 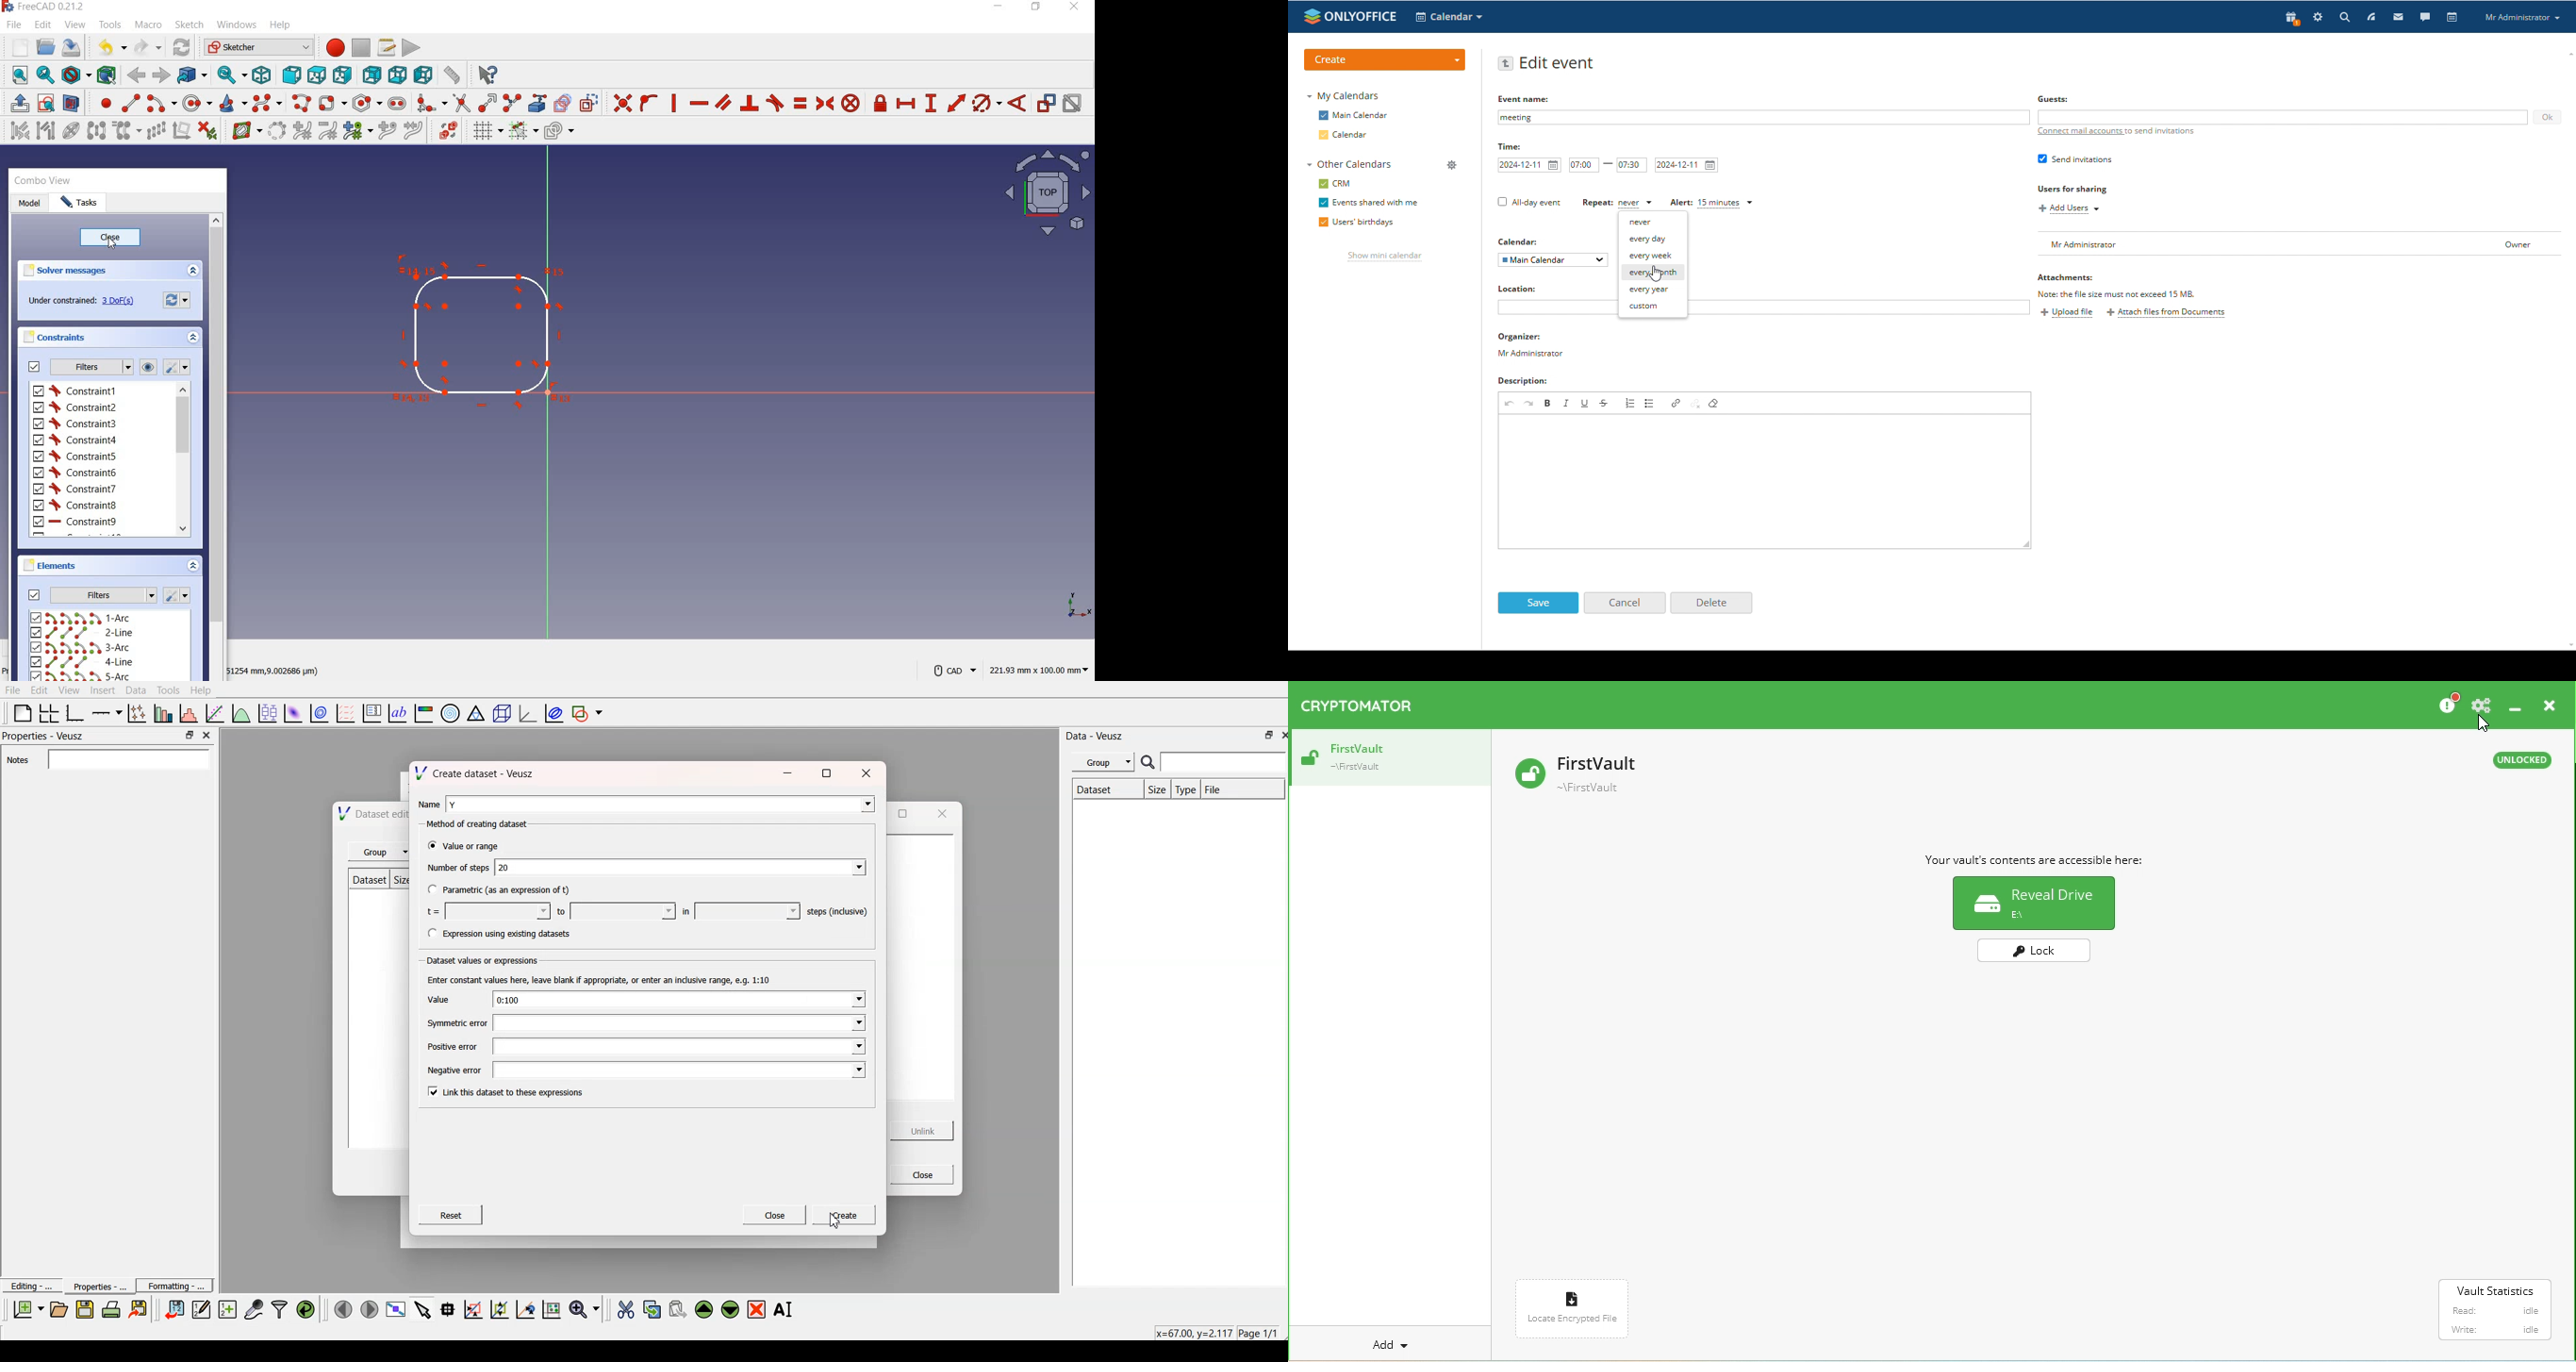 I want to click on forces recomputation of active documents, so click(x=177, y=301).